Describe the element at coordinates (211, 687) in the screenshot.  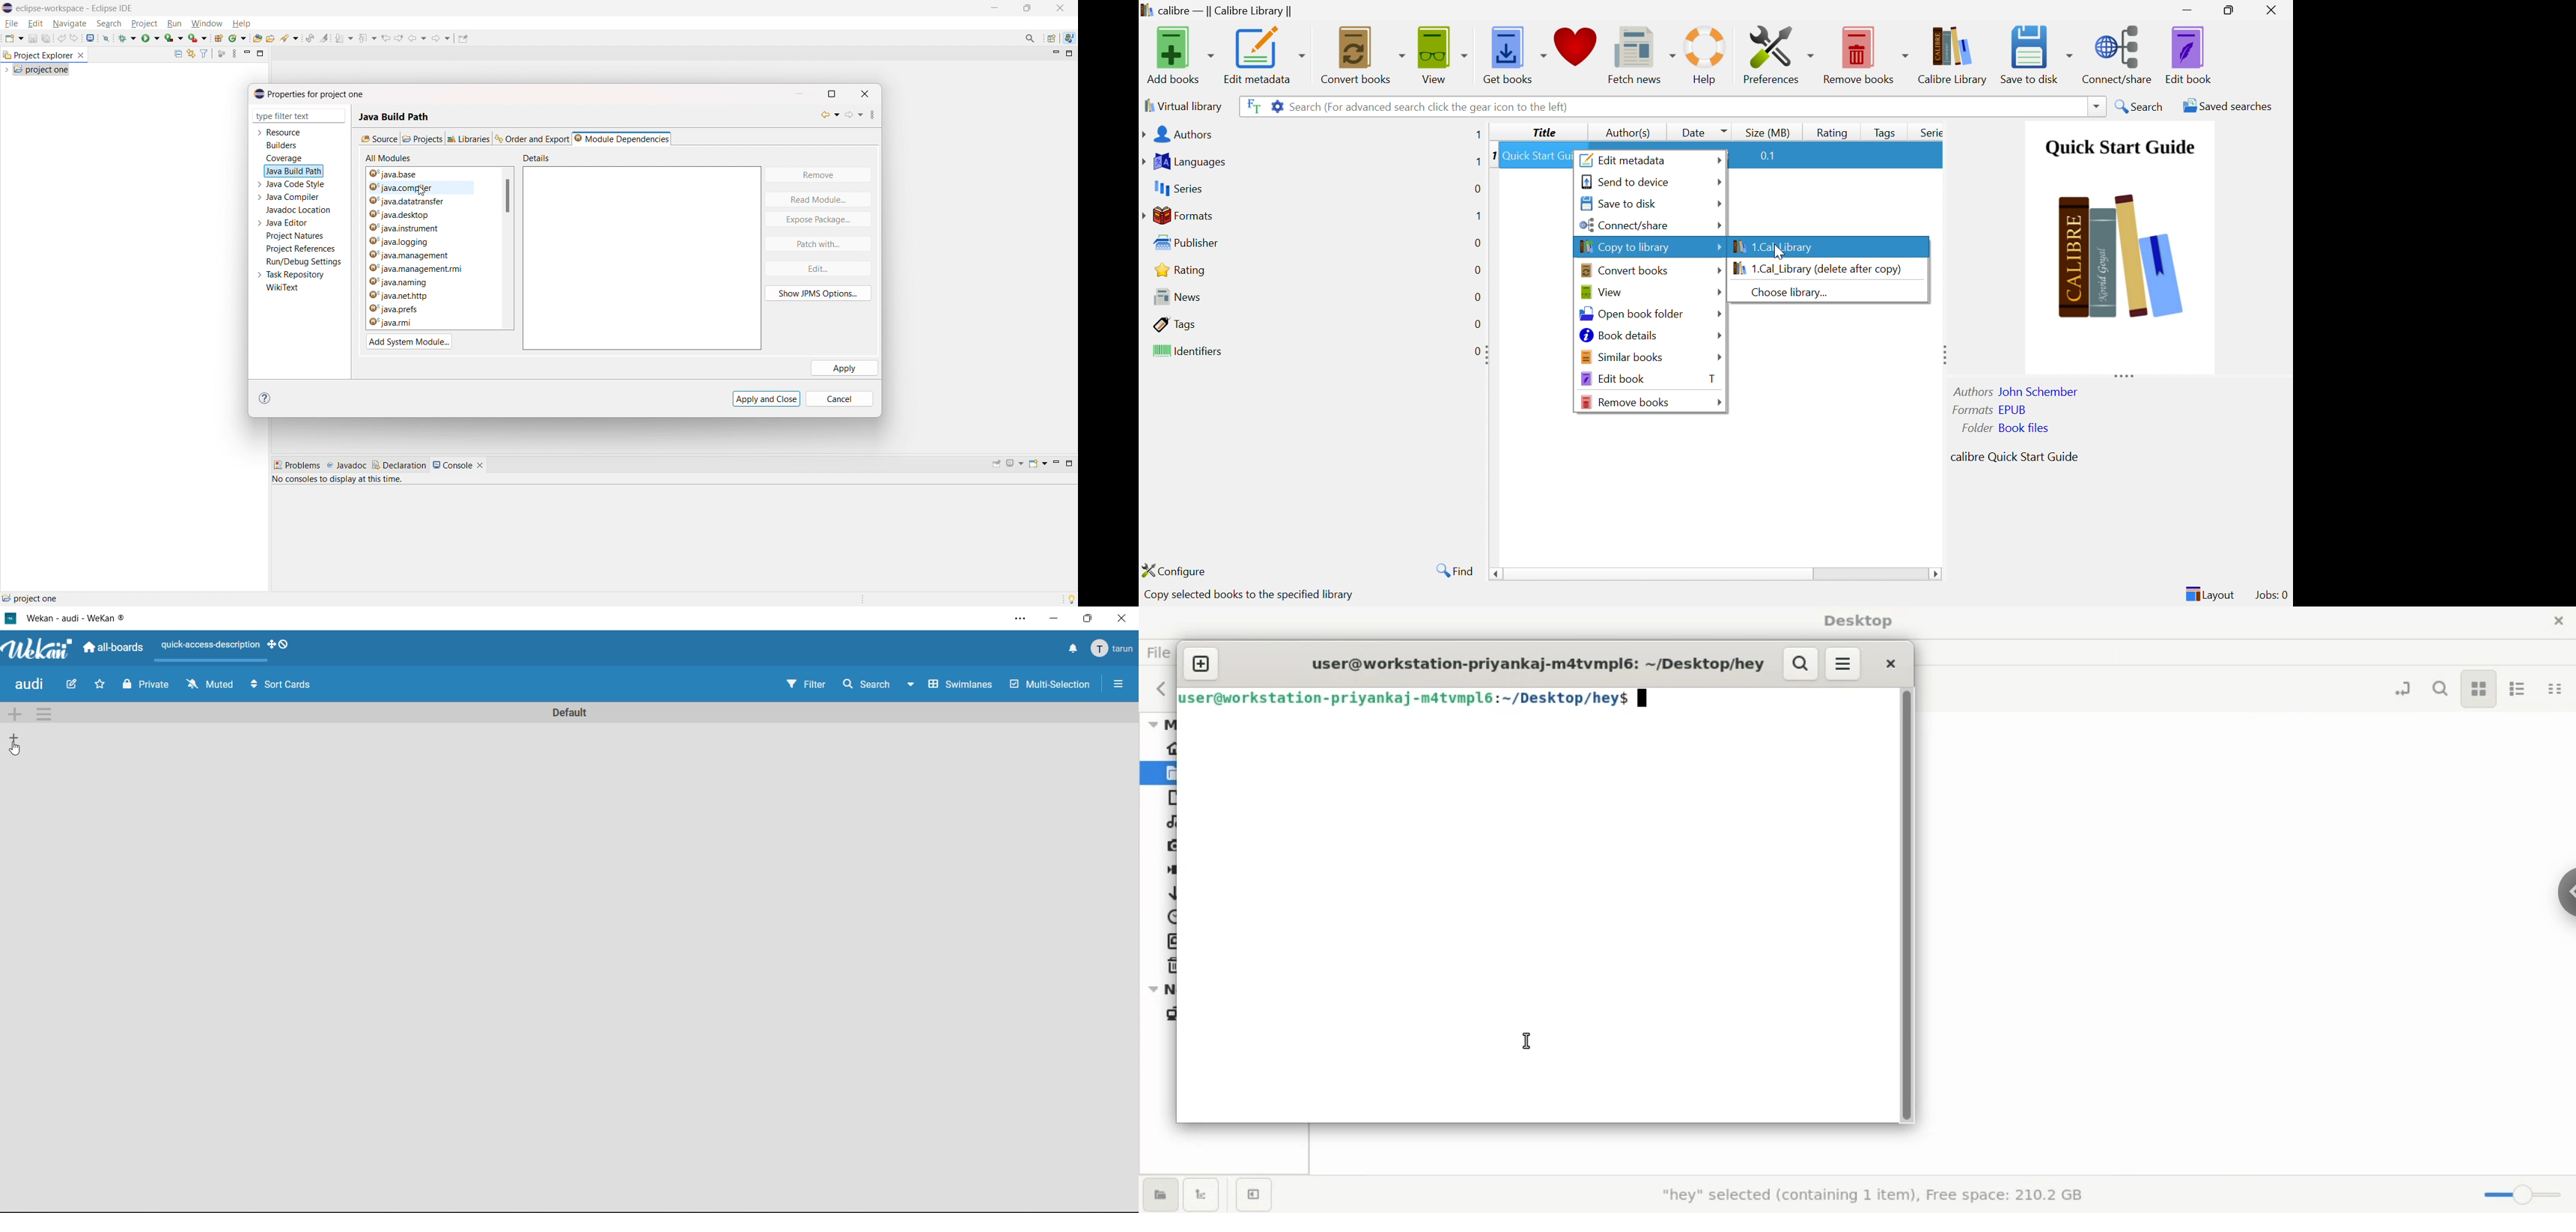
I see `muted` at that location.